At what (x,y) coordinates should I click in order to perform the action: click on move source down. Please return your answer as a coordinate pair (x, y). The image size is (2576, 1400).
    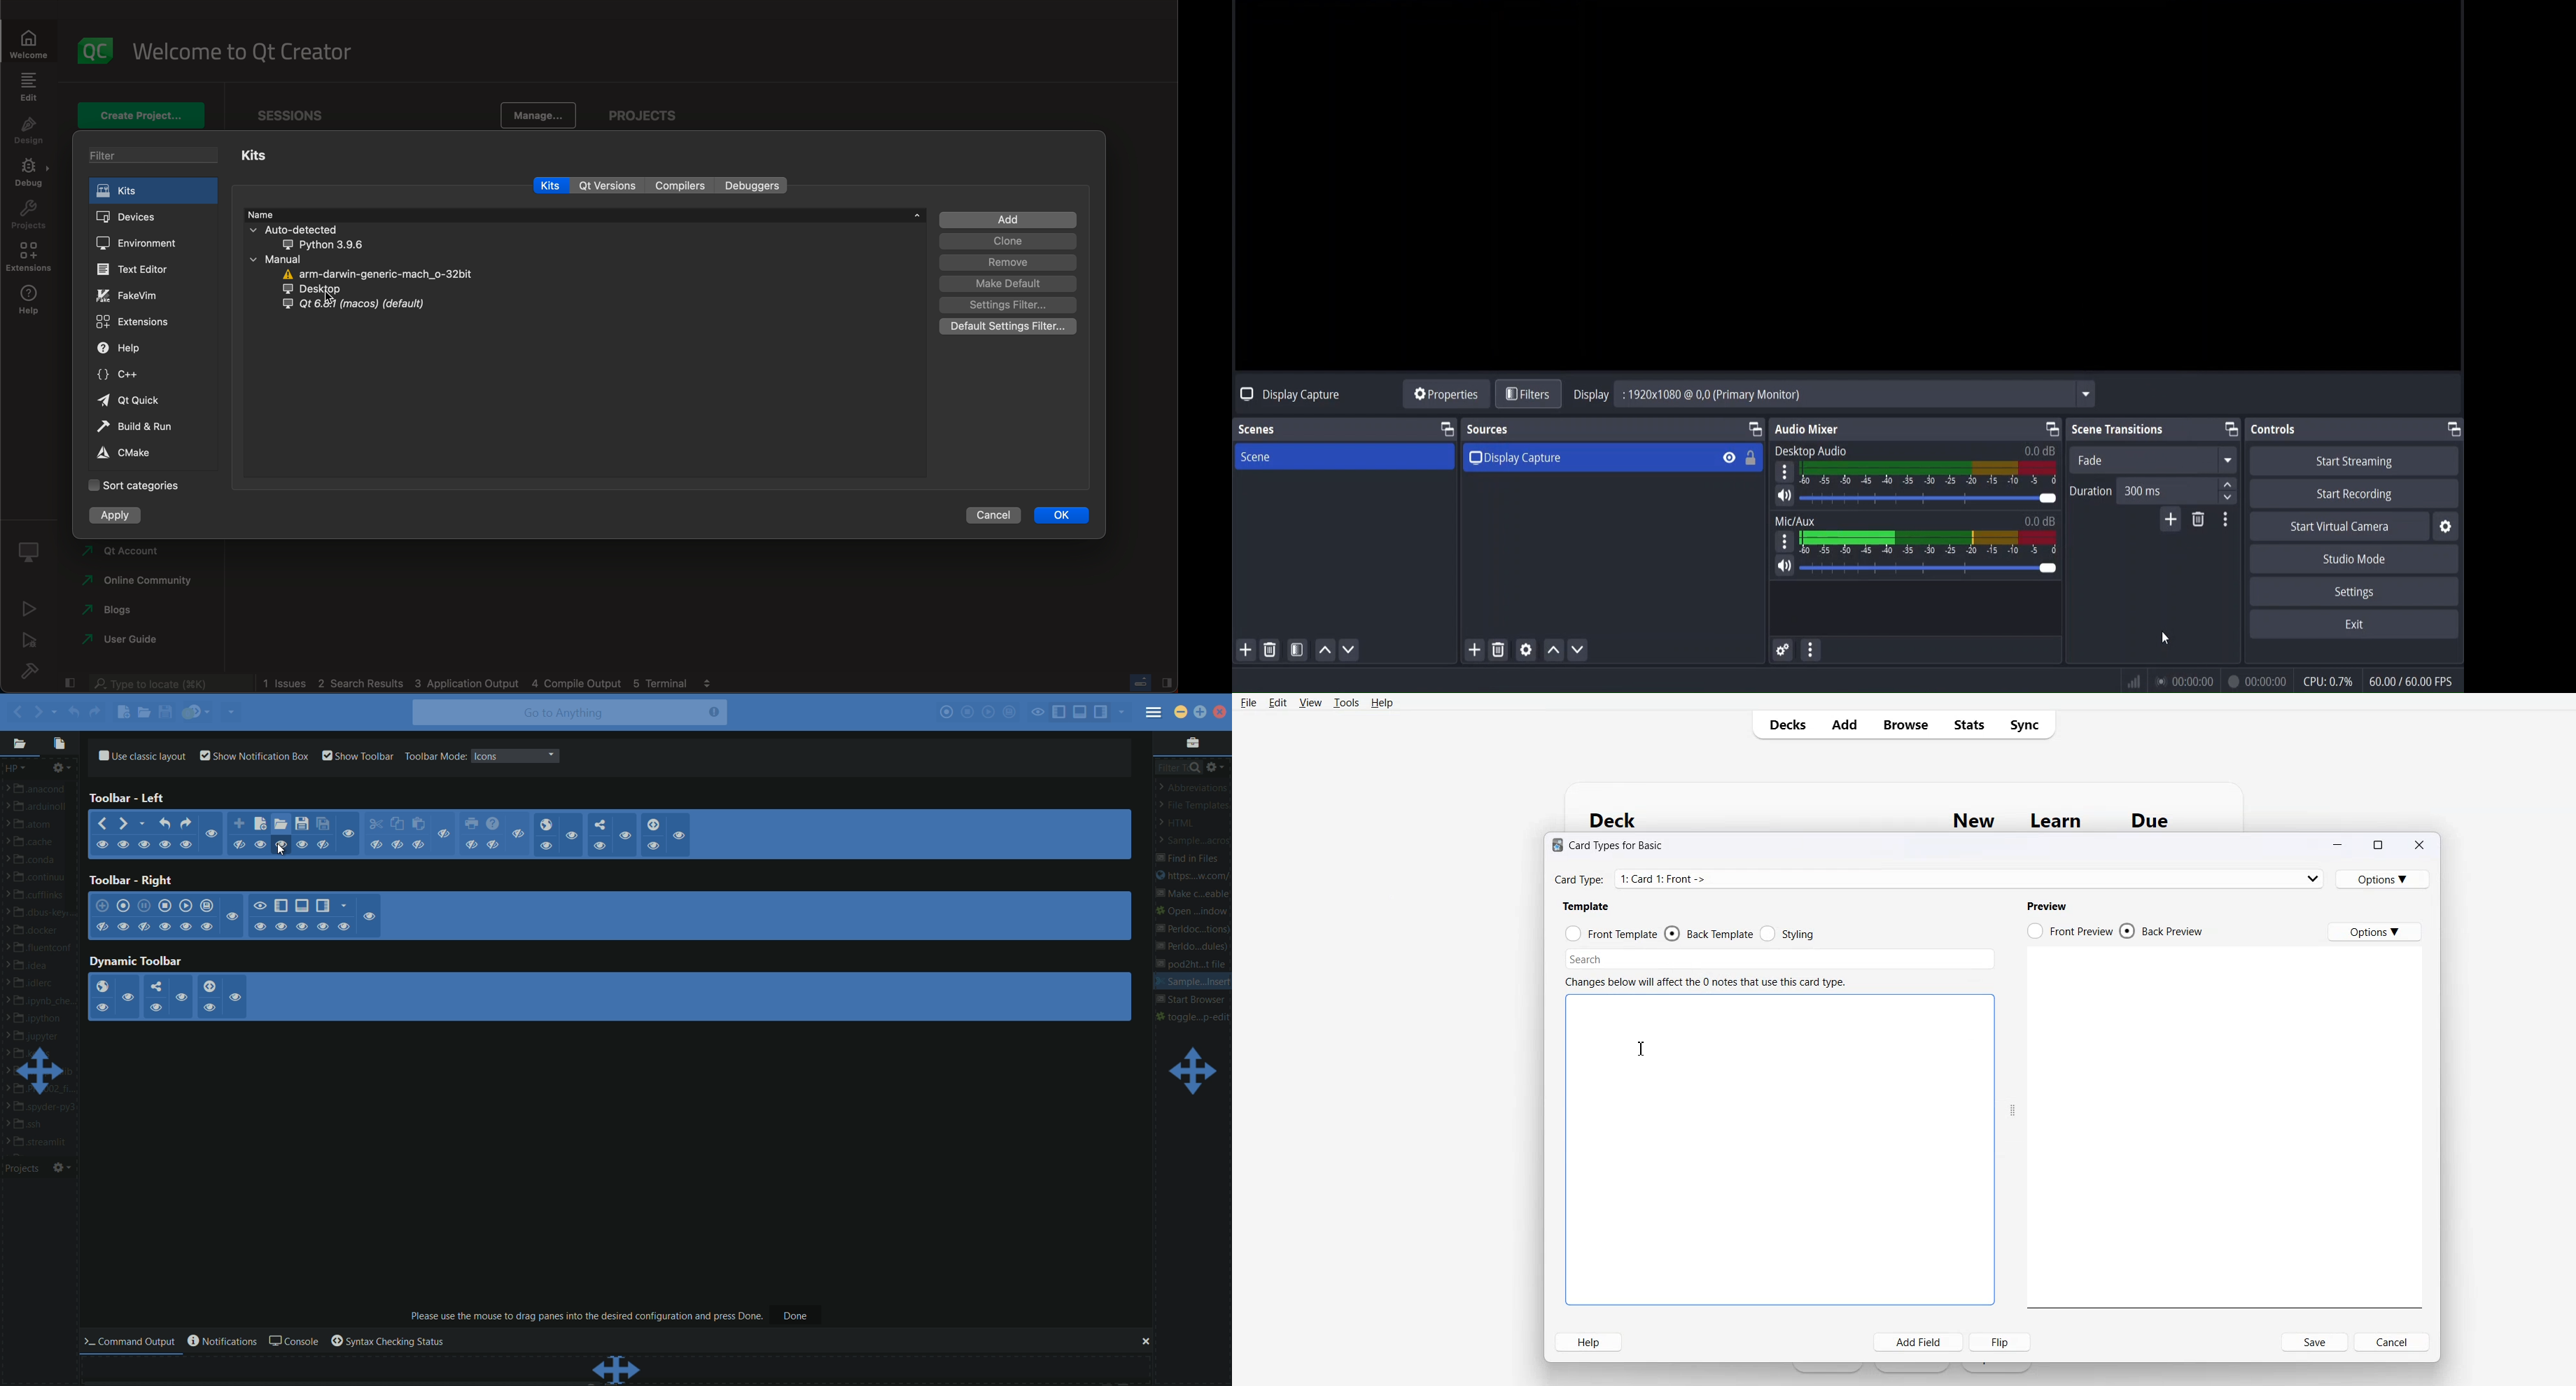
    Looking at the image, I should click on (1578, 649).